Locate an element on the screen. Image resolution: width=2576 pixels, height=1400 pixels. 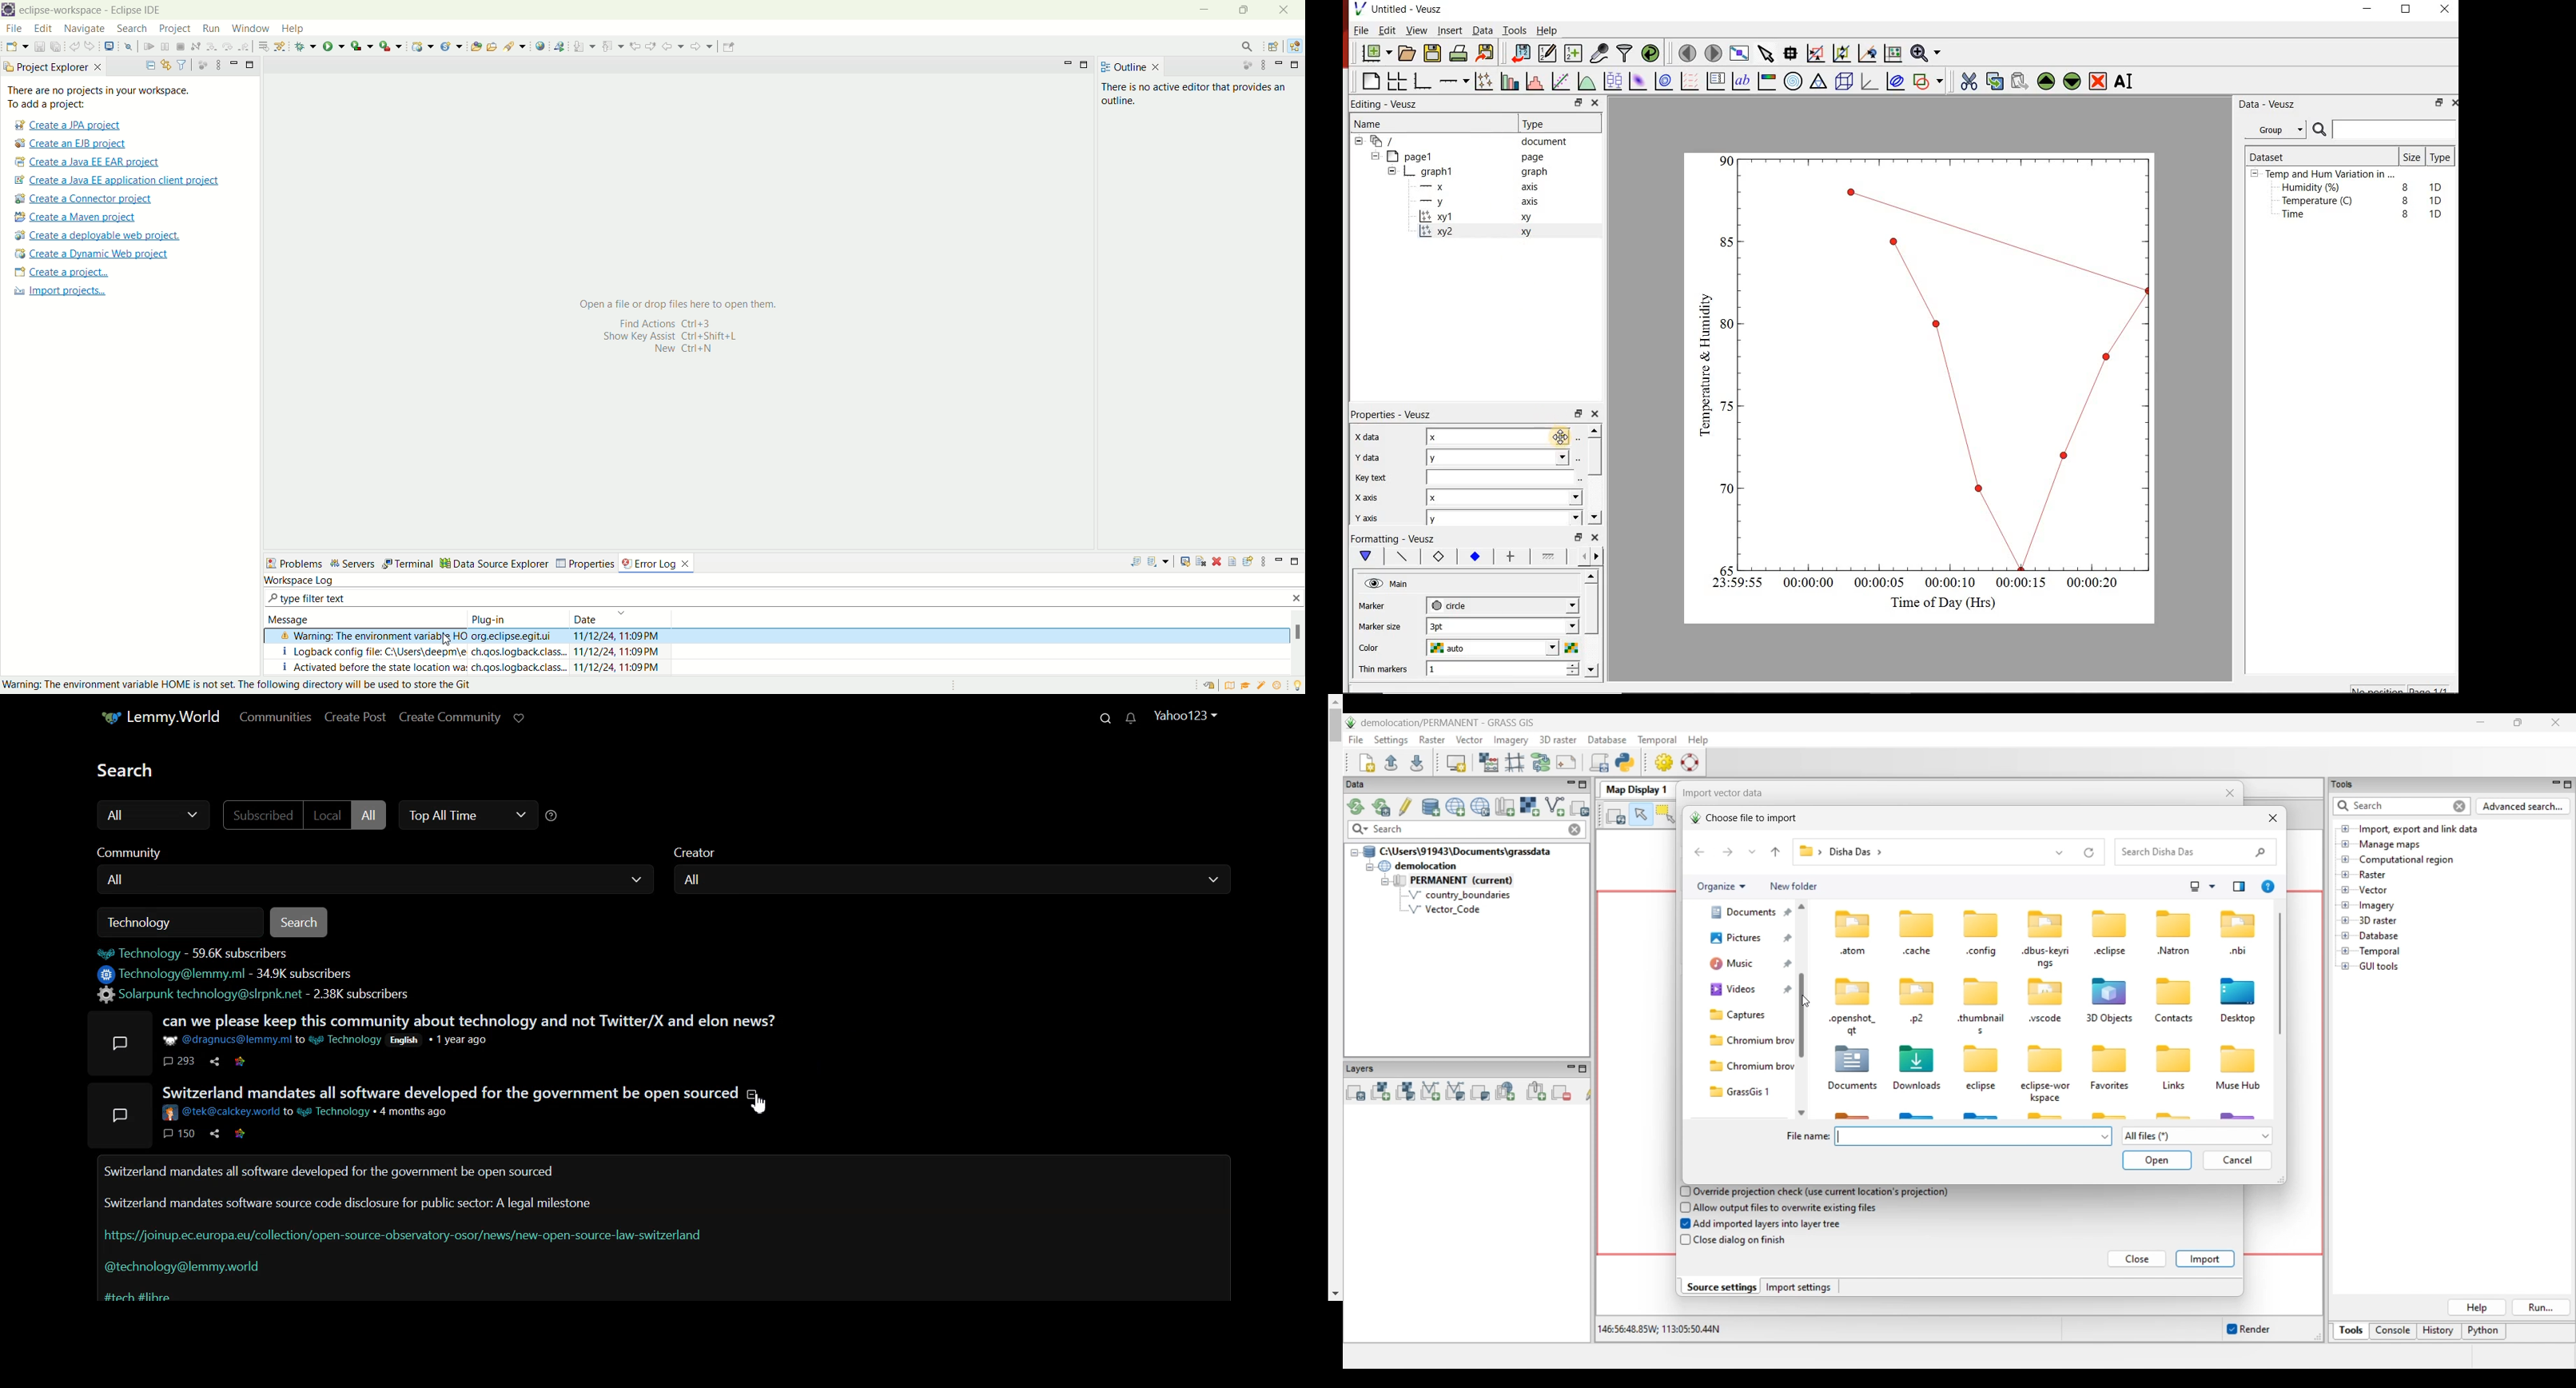
Group. is located at coordinates (2278, 127).